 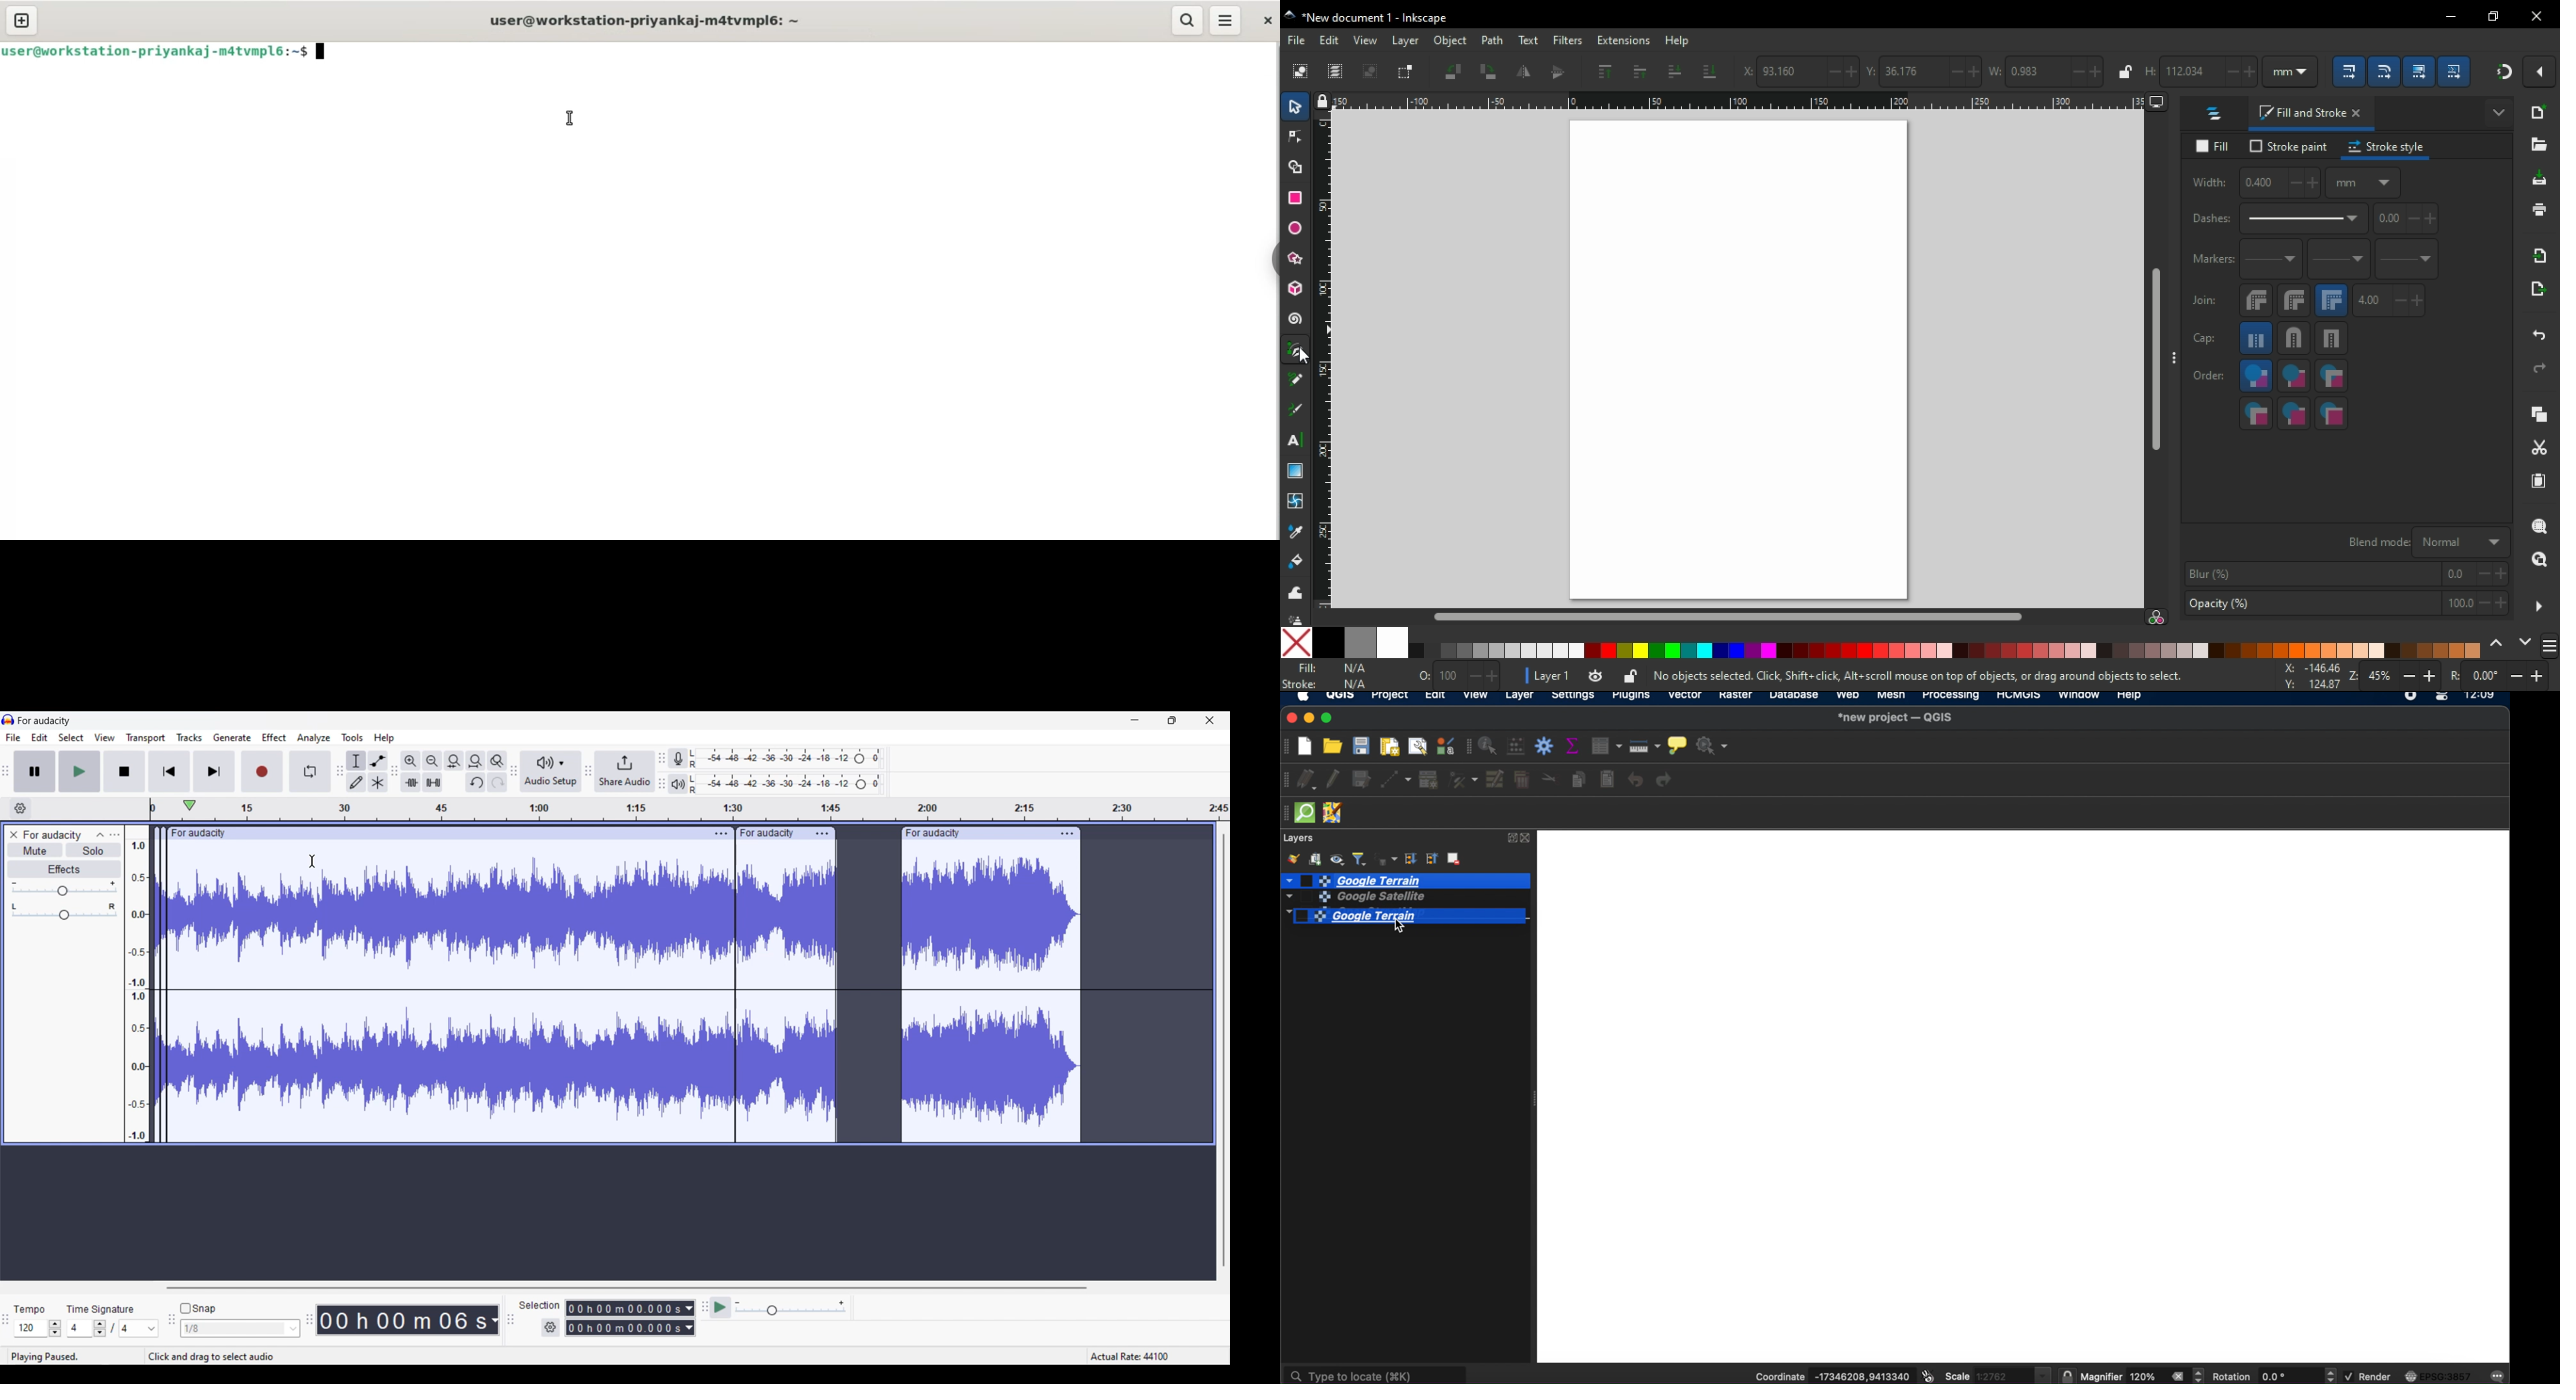 I want to click on Show in smaller tab, so click(x=1172, y=720).